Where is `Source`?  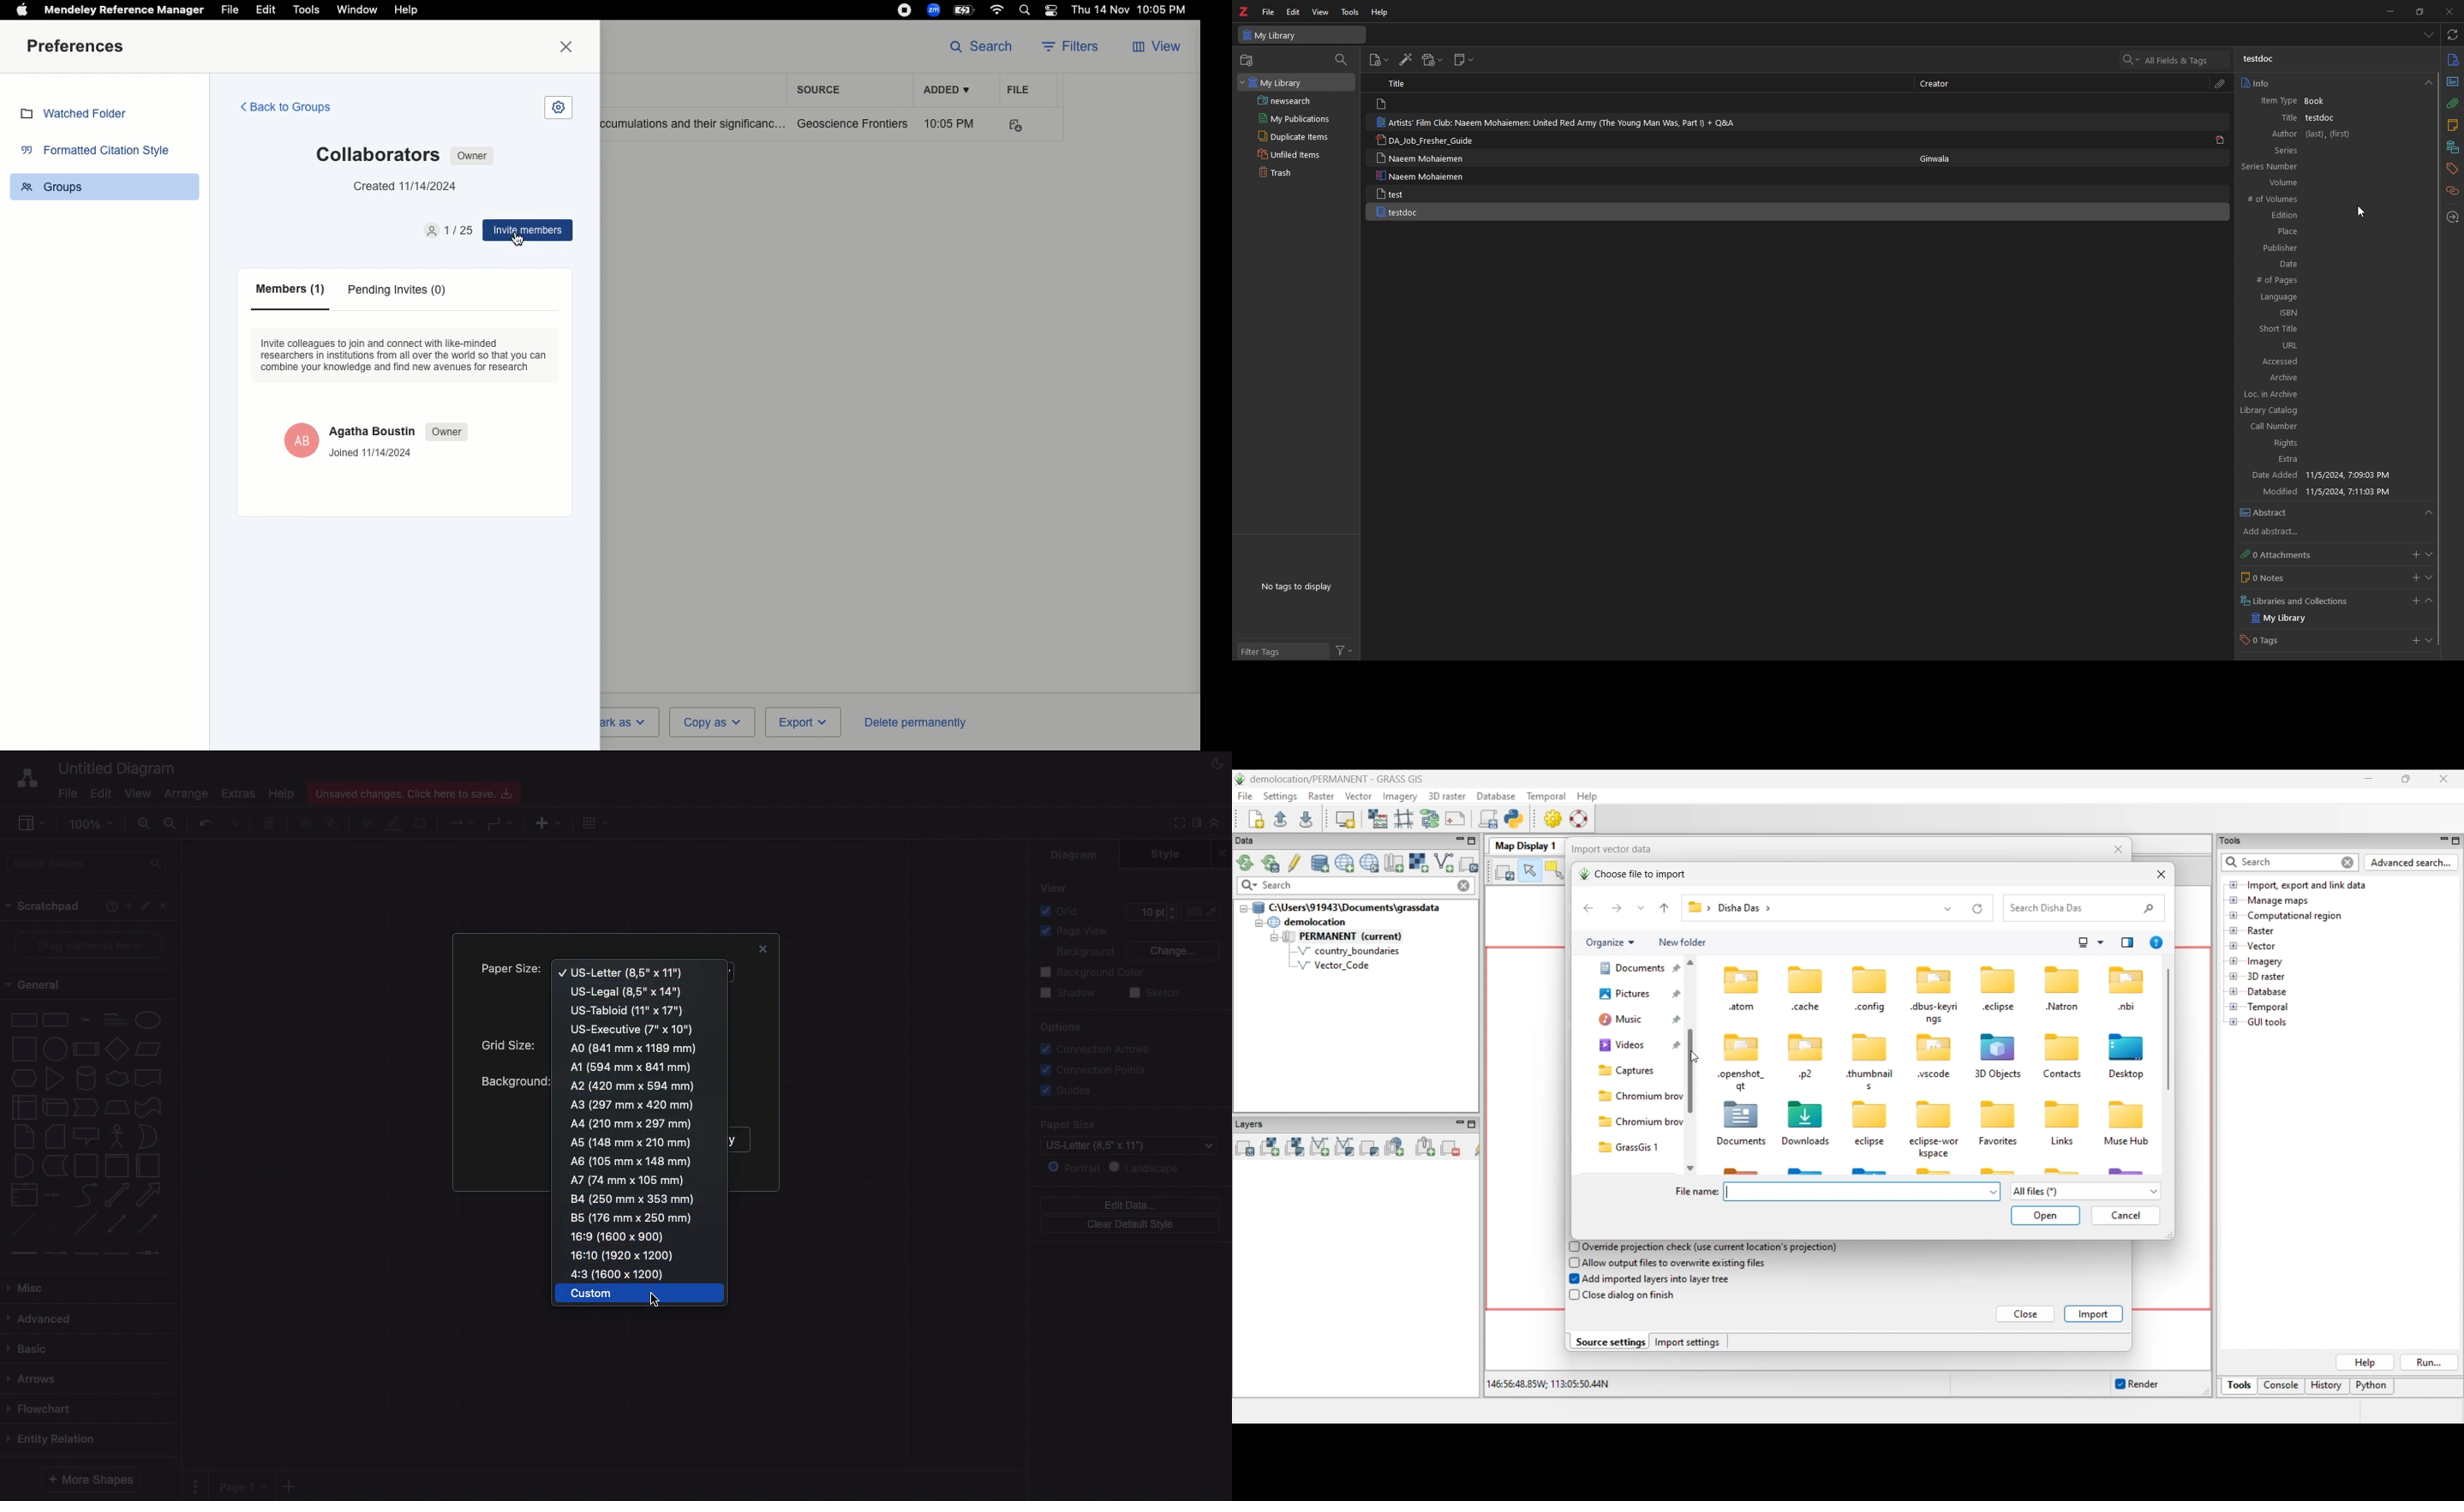 Source is located at coordinates (824, 89).